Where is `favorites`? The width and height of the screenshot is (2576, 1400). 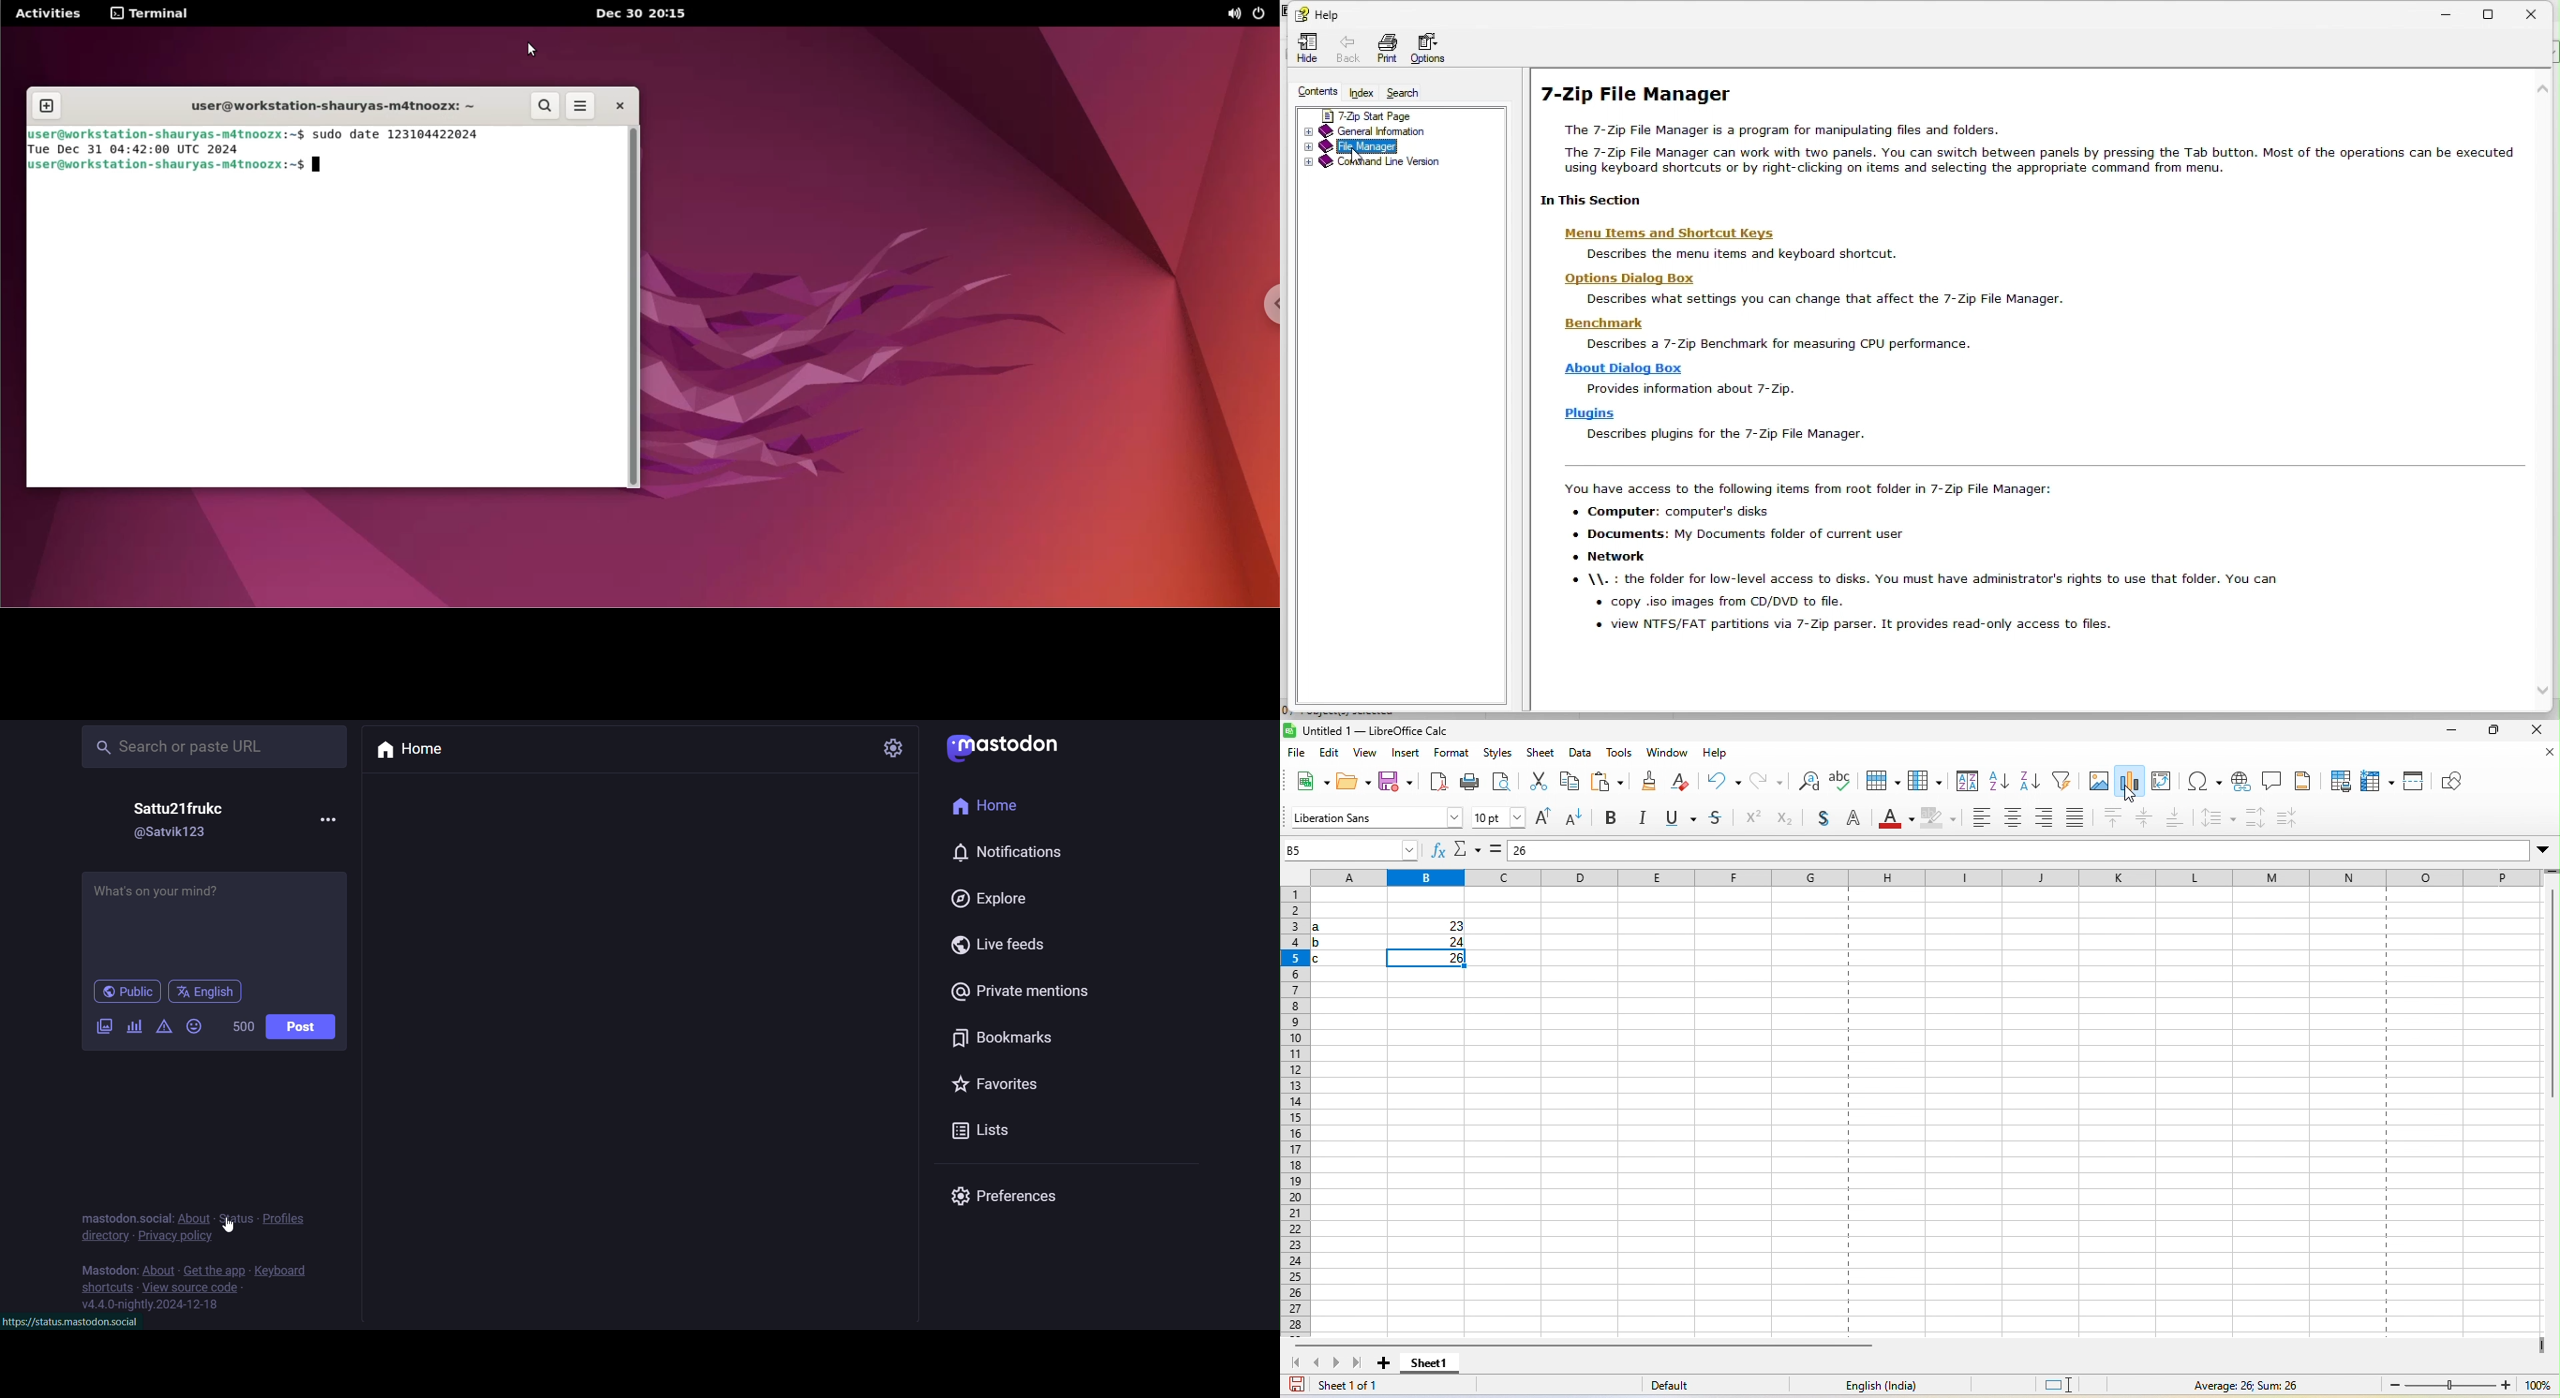
favorites is located at coordinates (990, 1084).